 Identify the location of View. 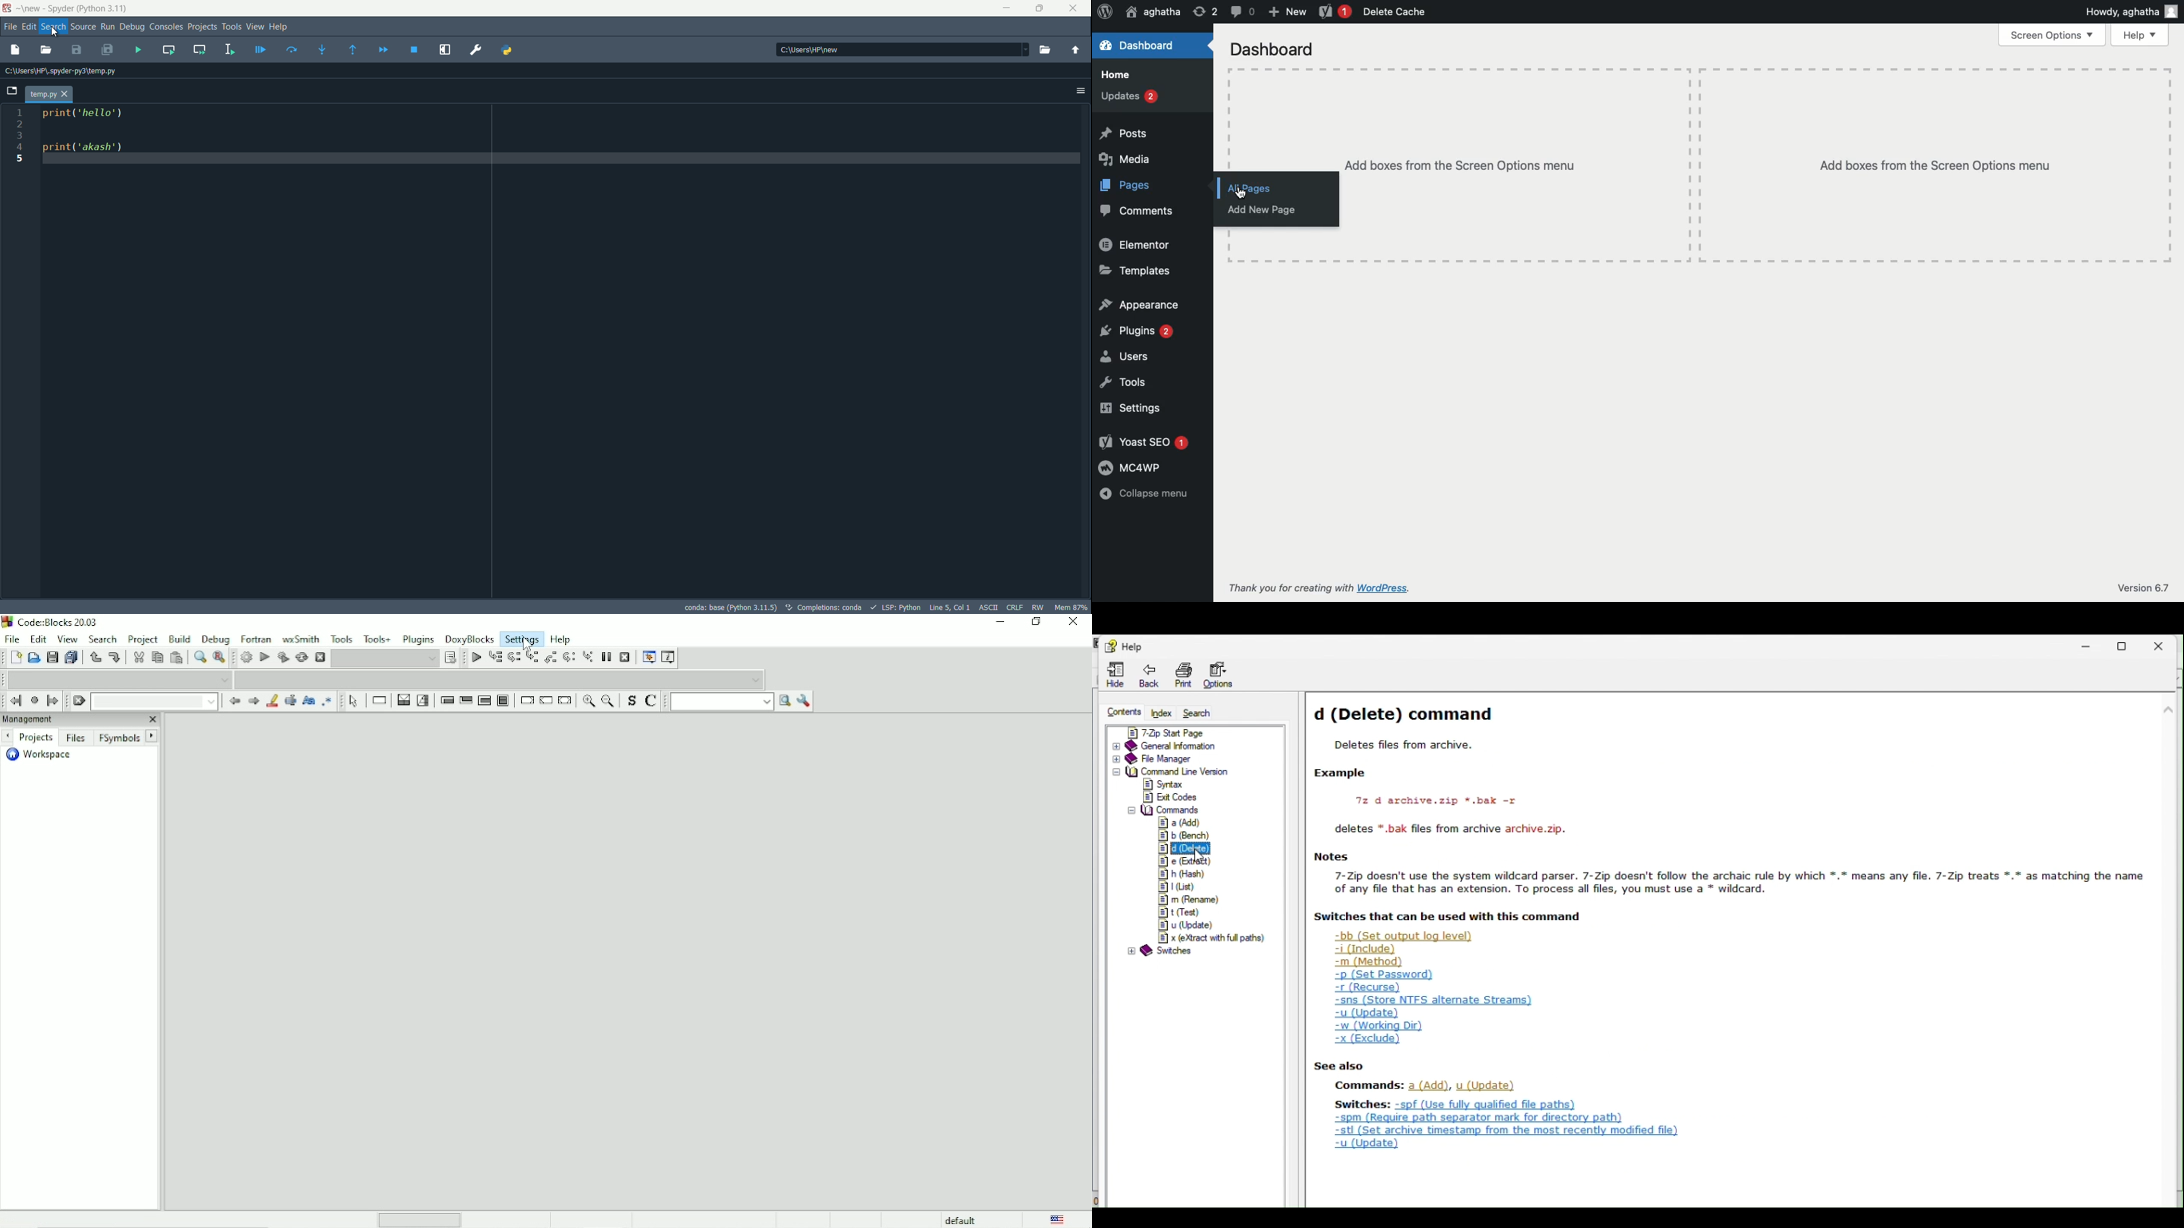
(69, 638).